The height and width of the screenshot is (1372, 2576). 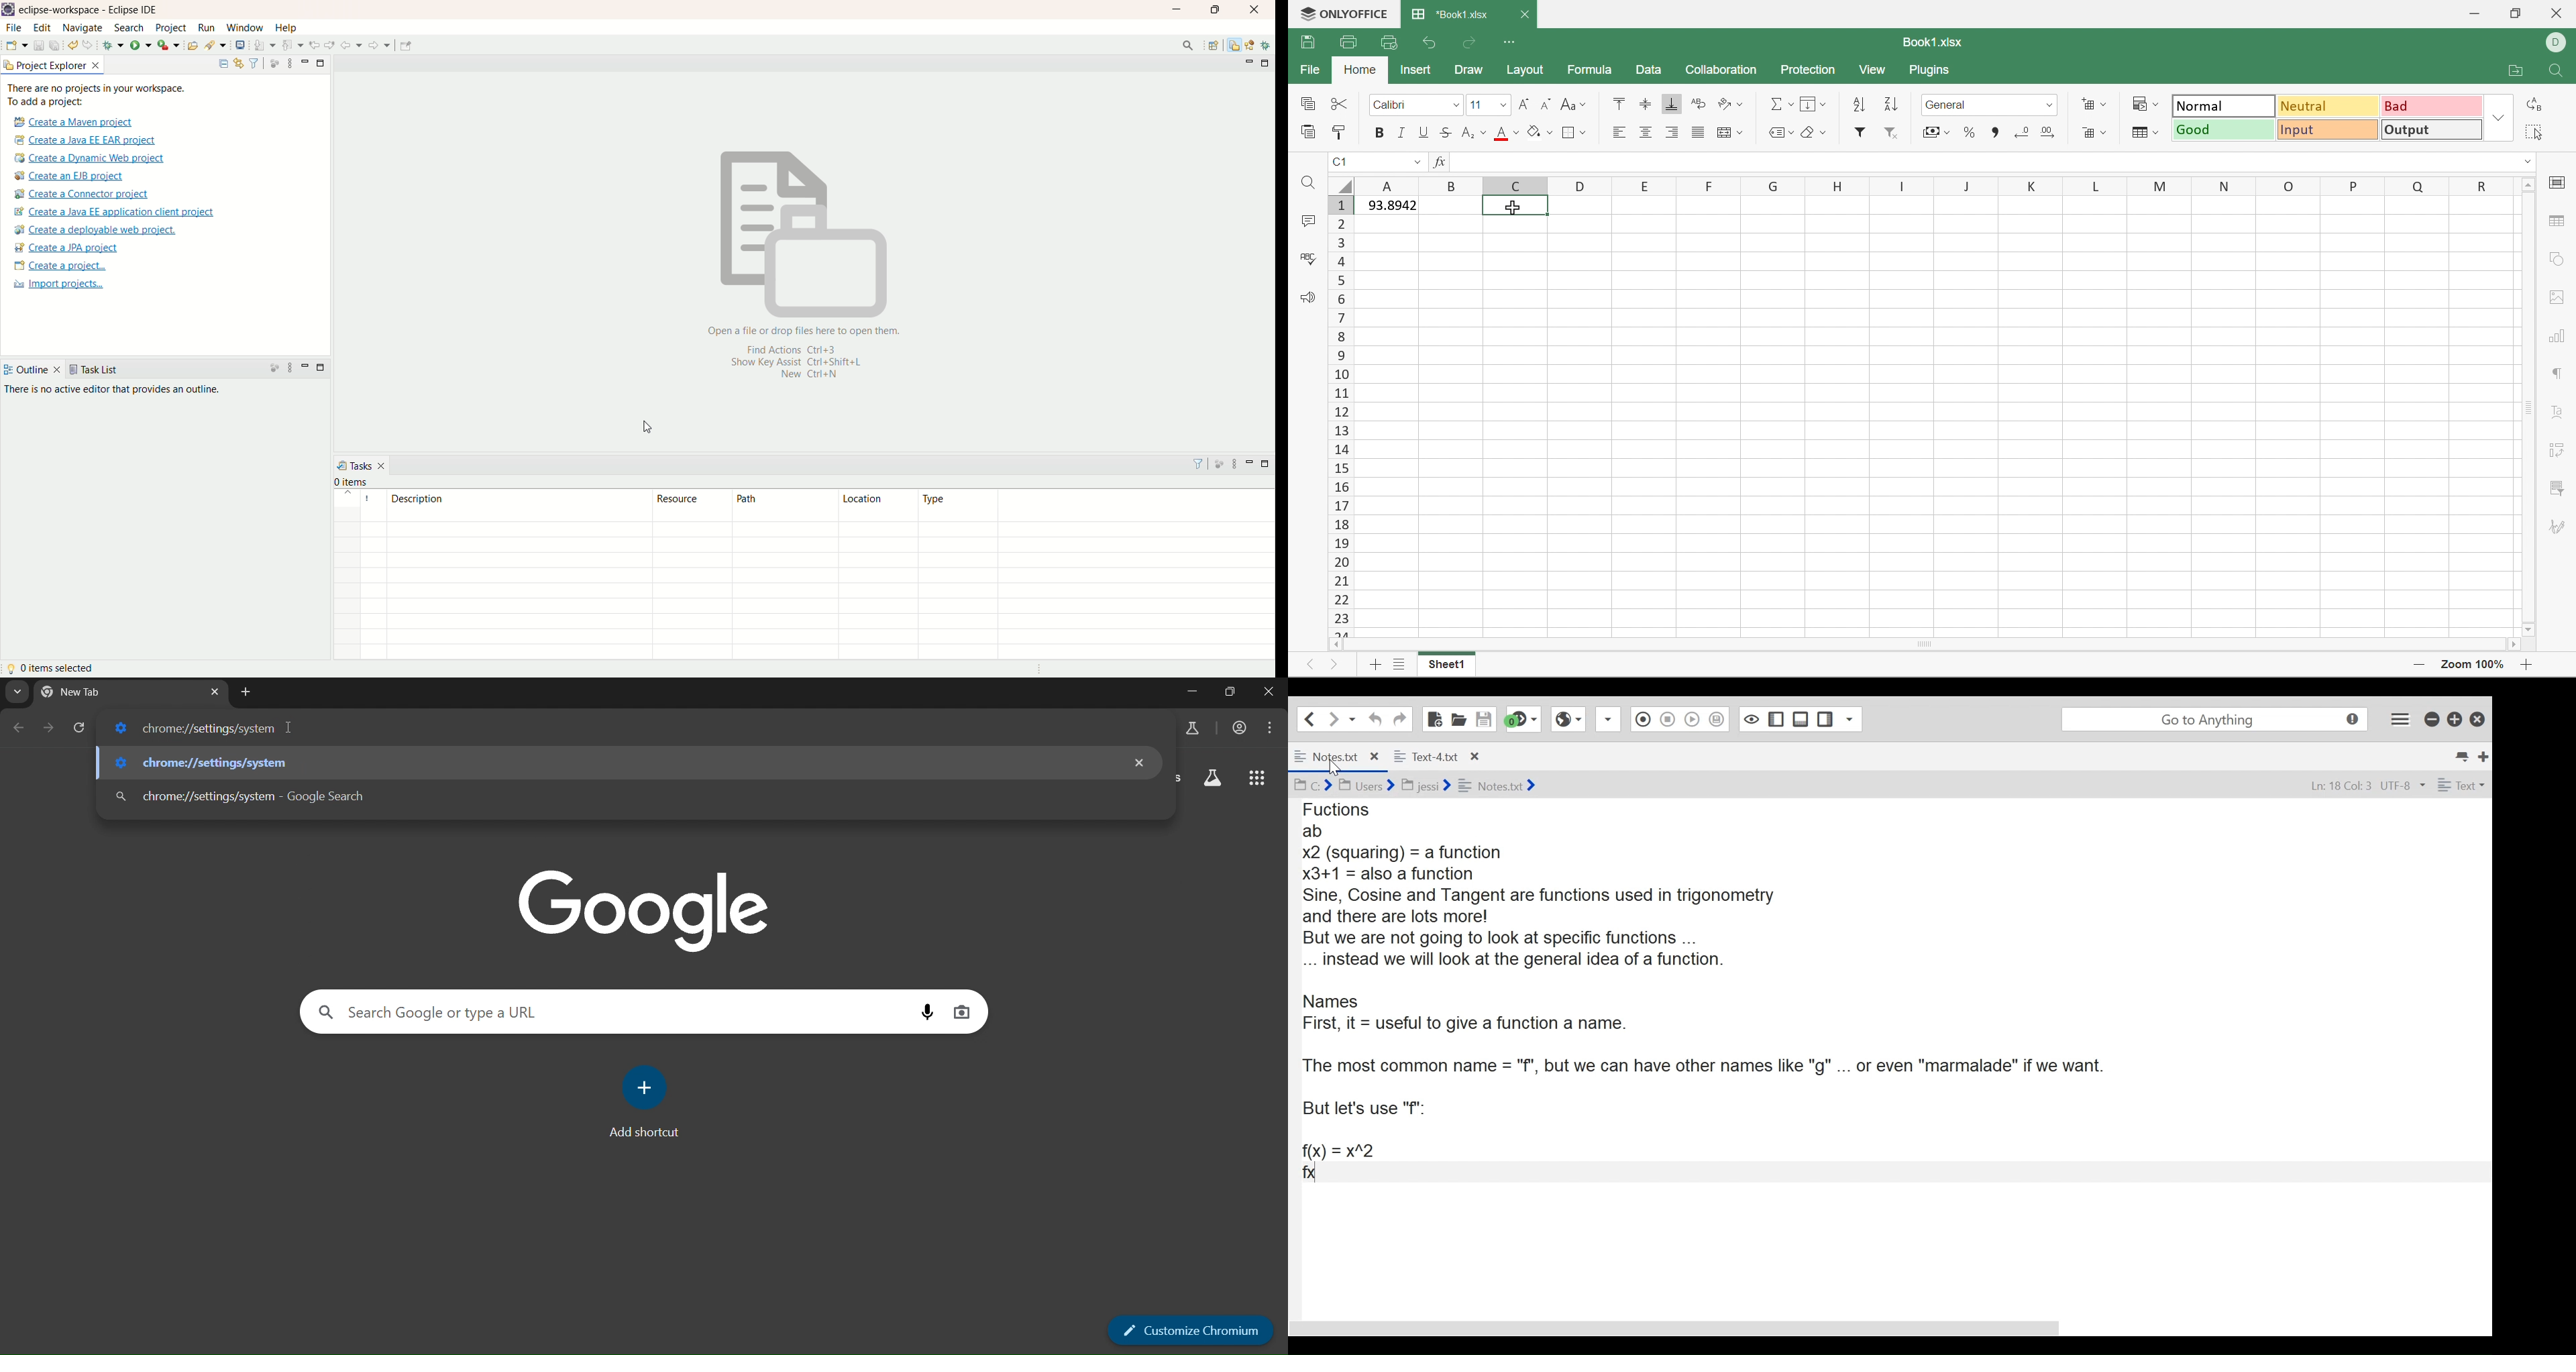 I want to click on Wrap text, so click(x=1697, y=105).